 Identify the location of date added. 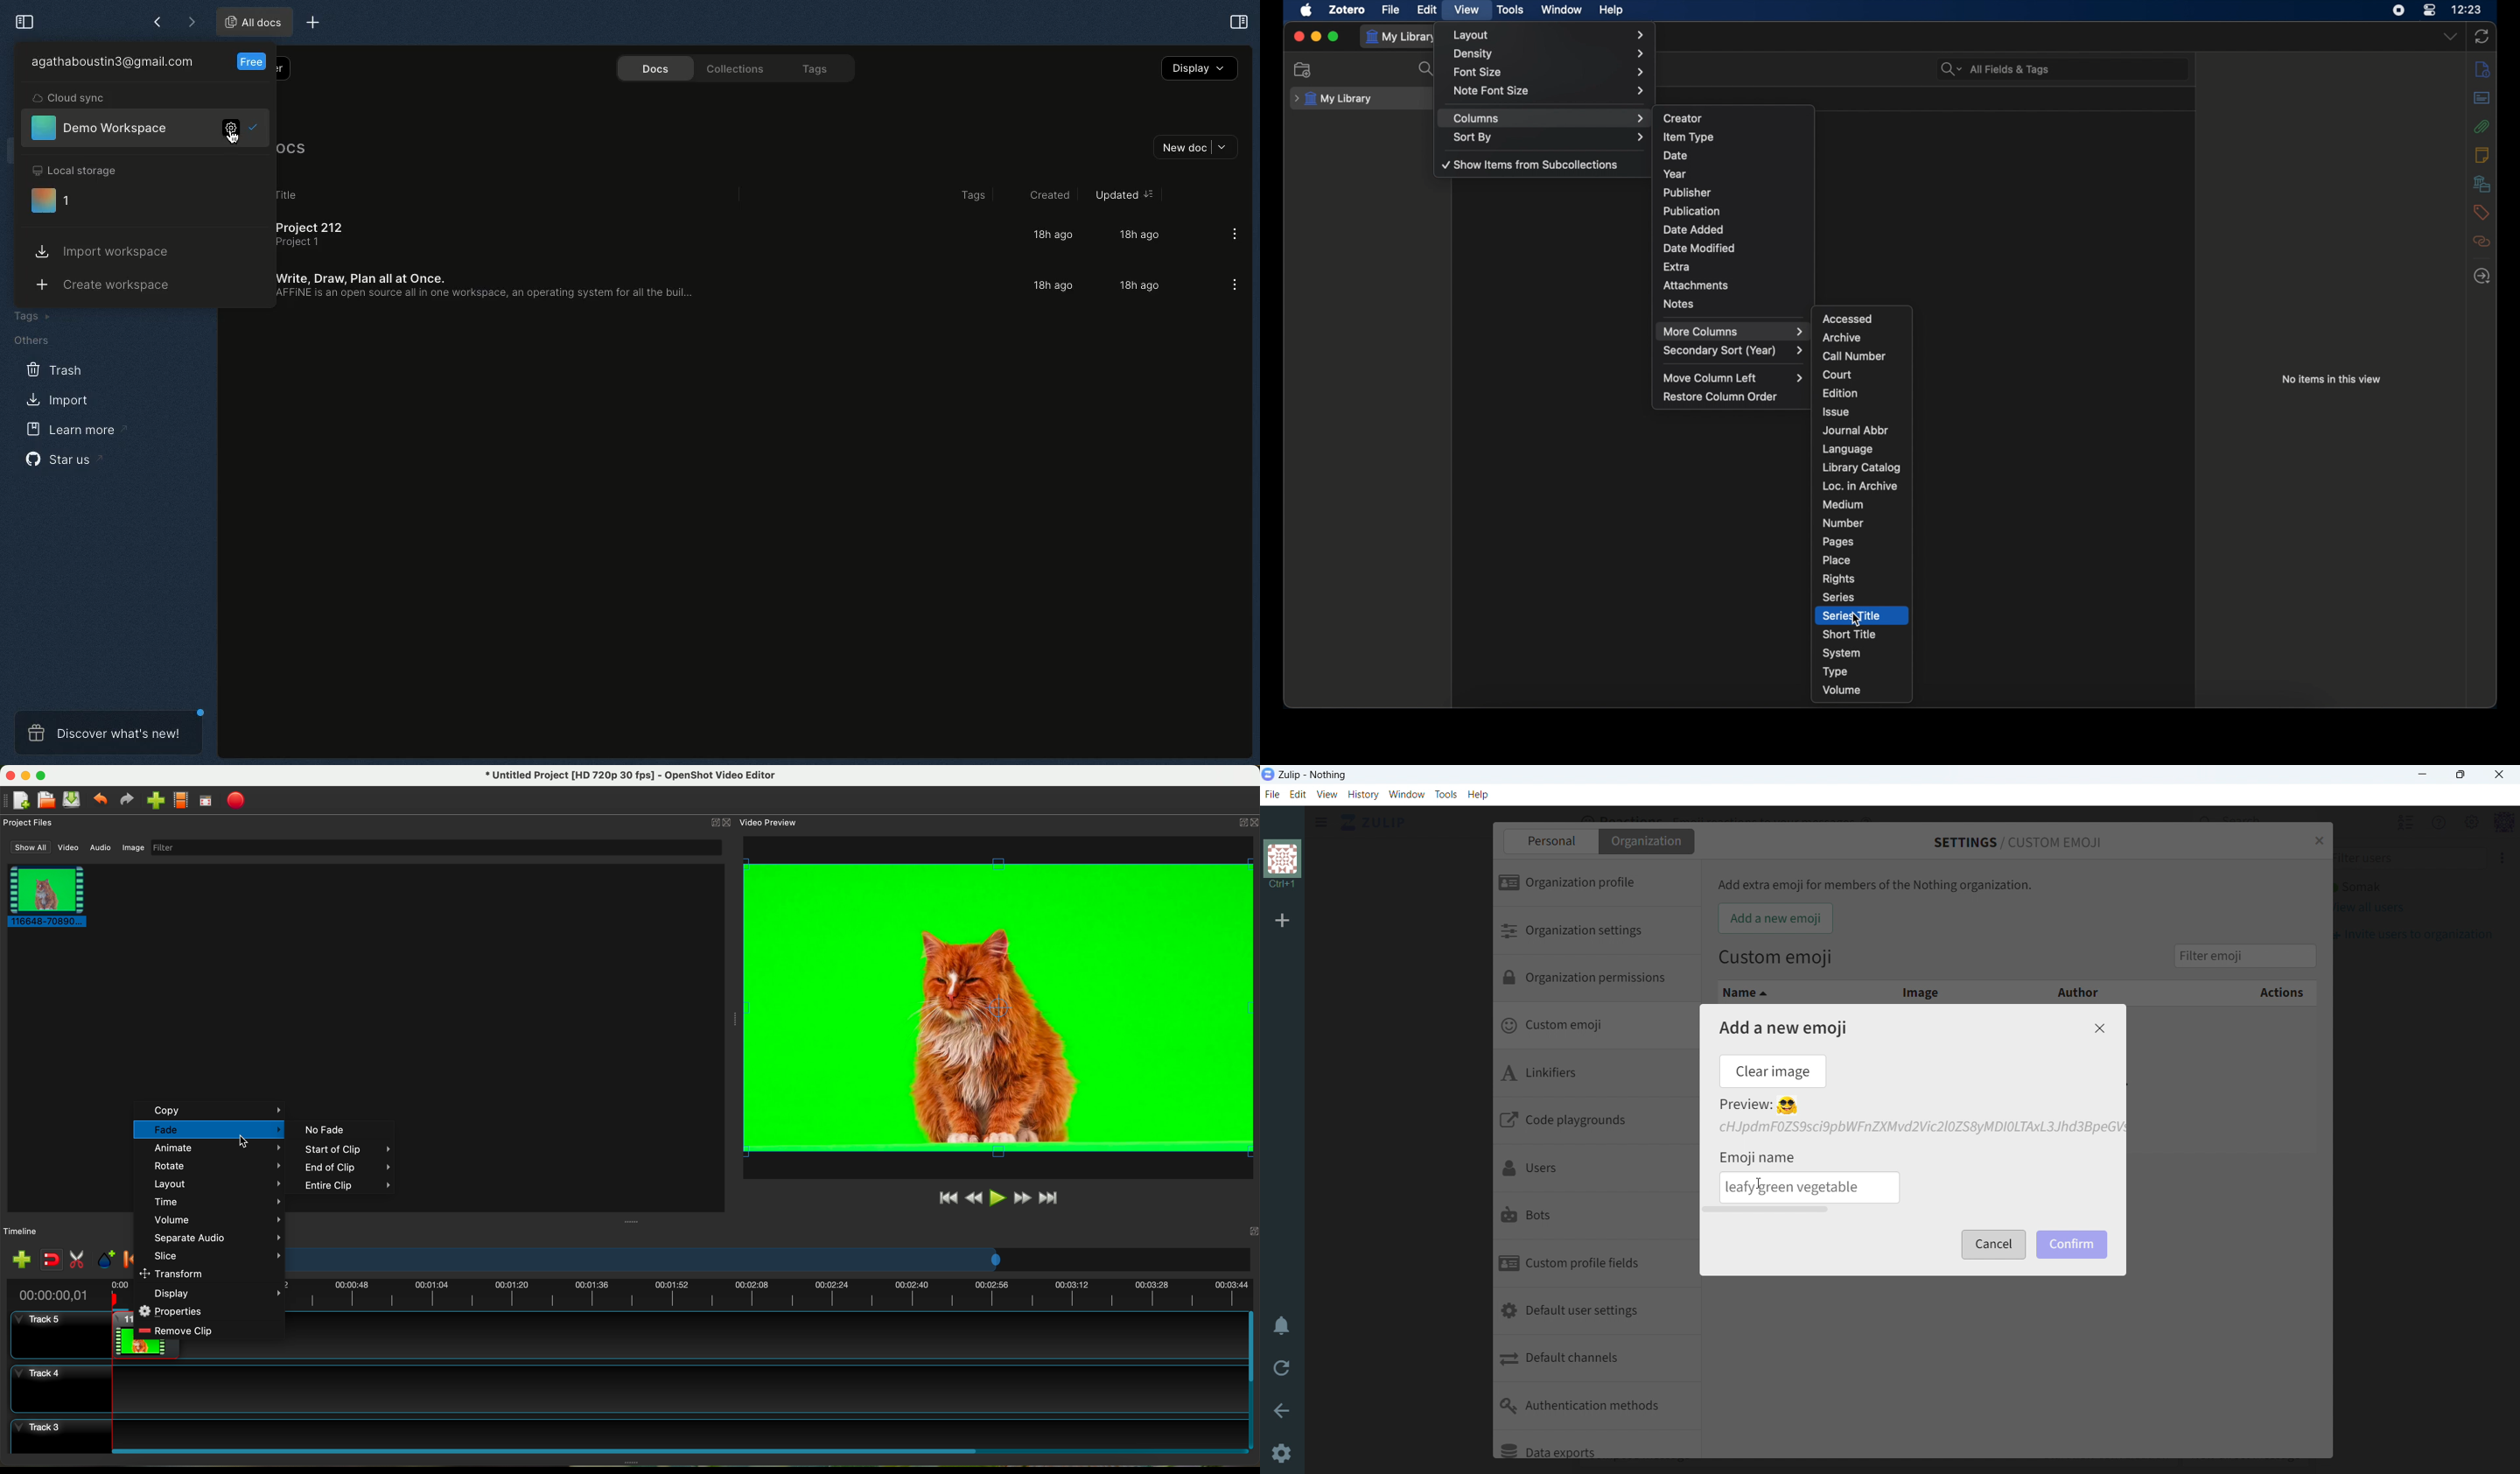
(1694, 228).